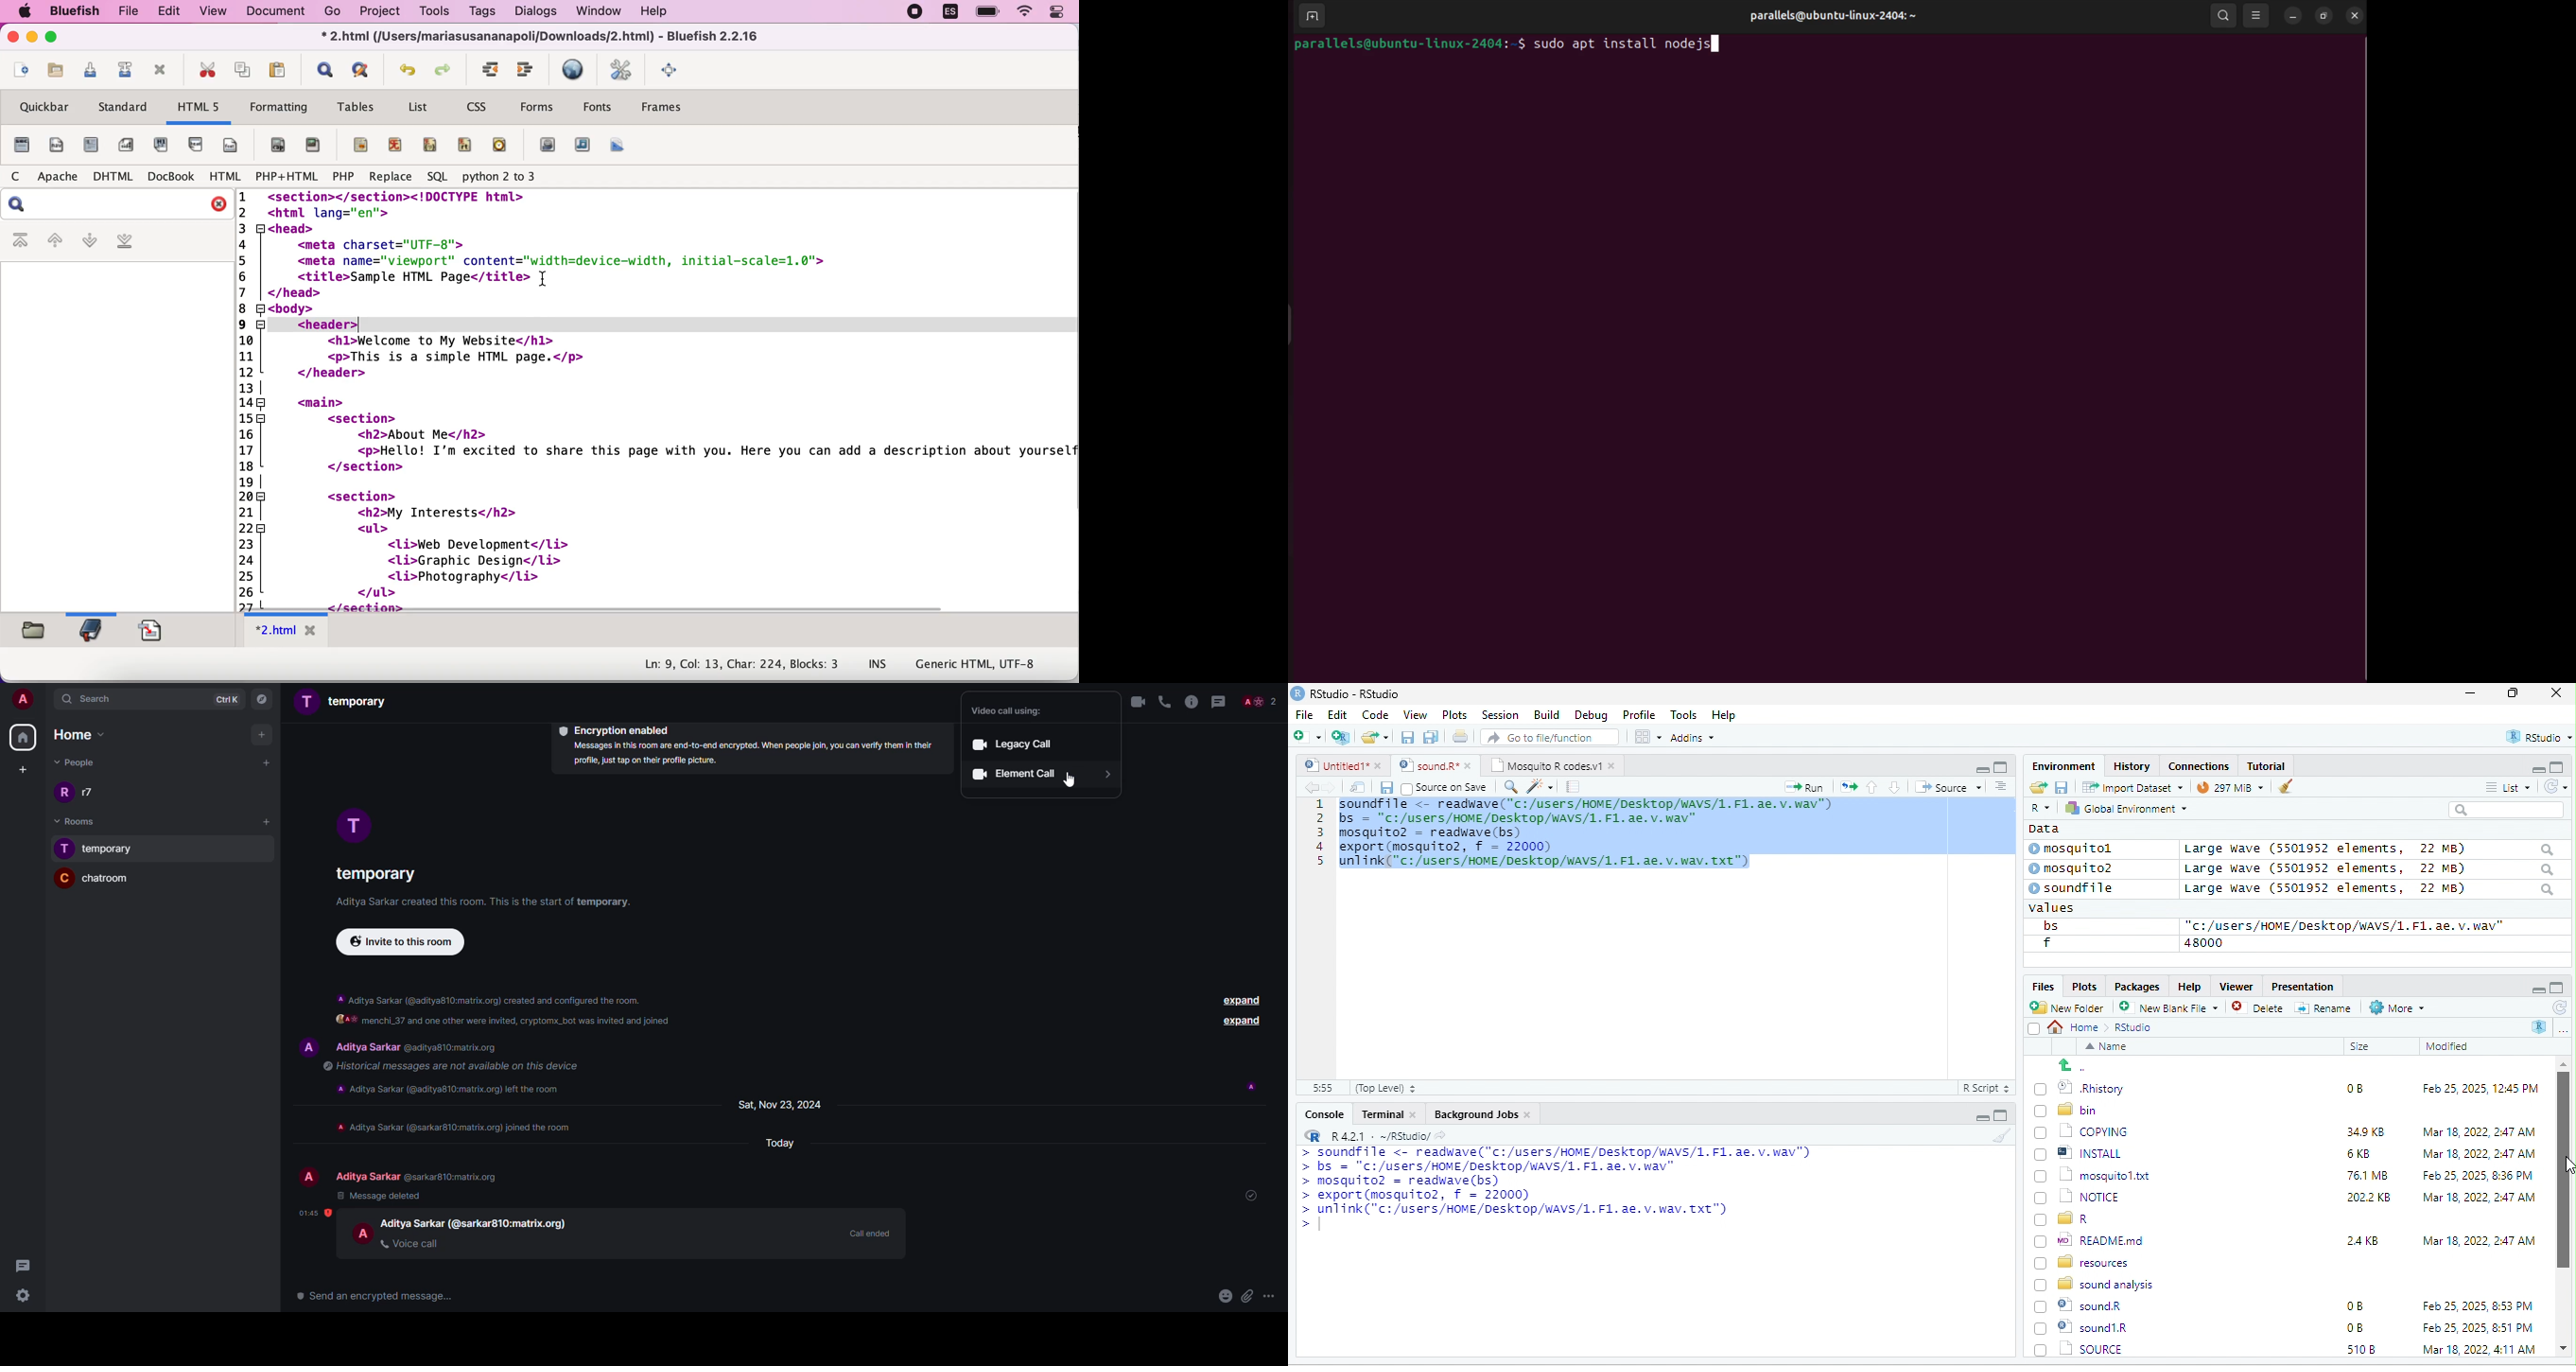 The width and height of the screenshot is (2576, 1372). Describe the element at coordinates (1409, 738) in the screenshot. I see `save` at that location.